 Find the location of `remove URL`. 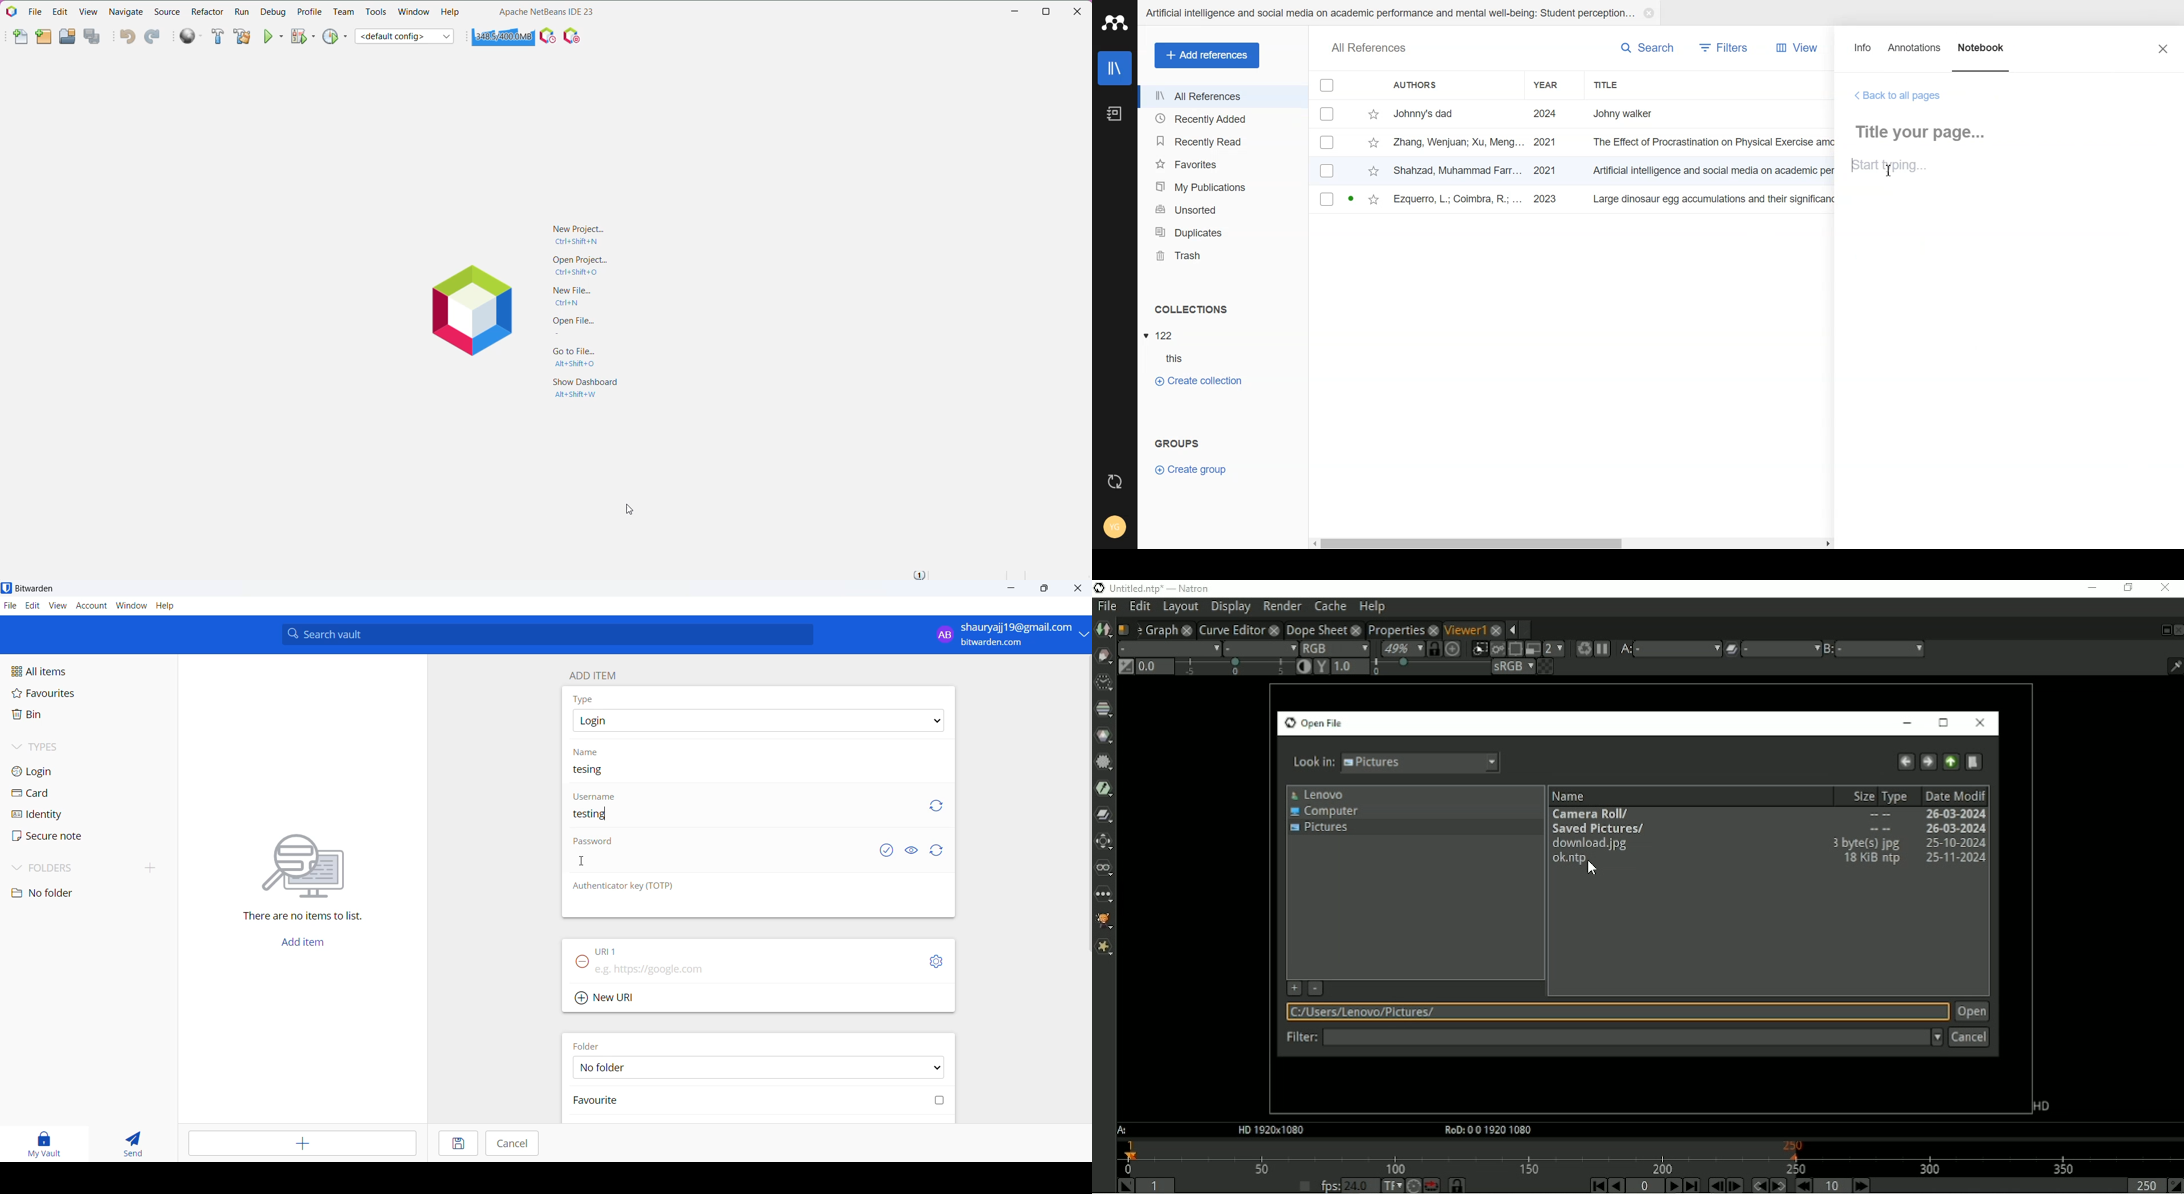

remove URL is located at coordinates (583, 966).